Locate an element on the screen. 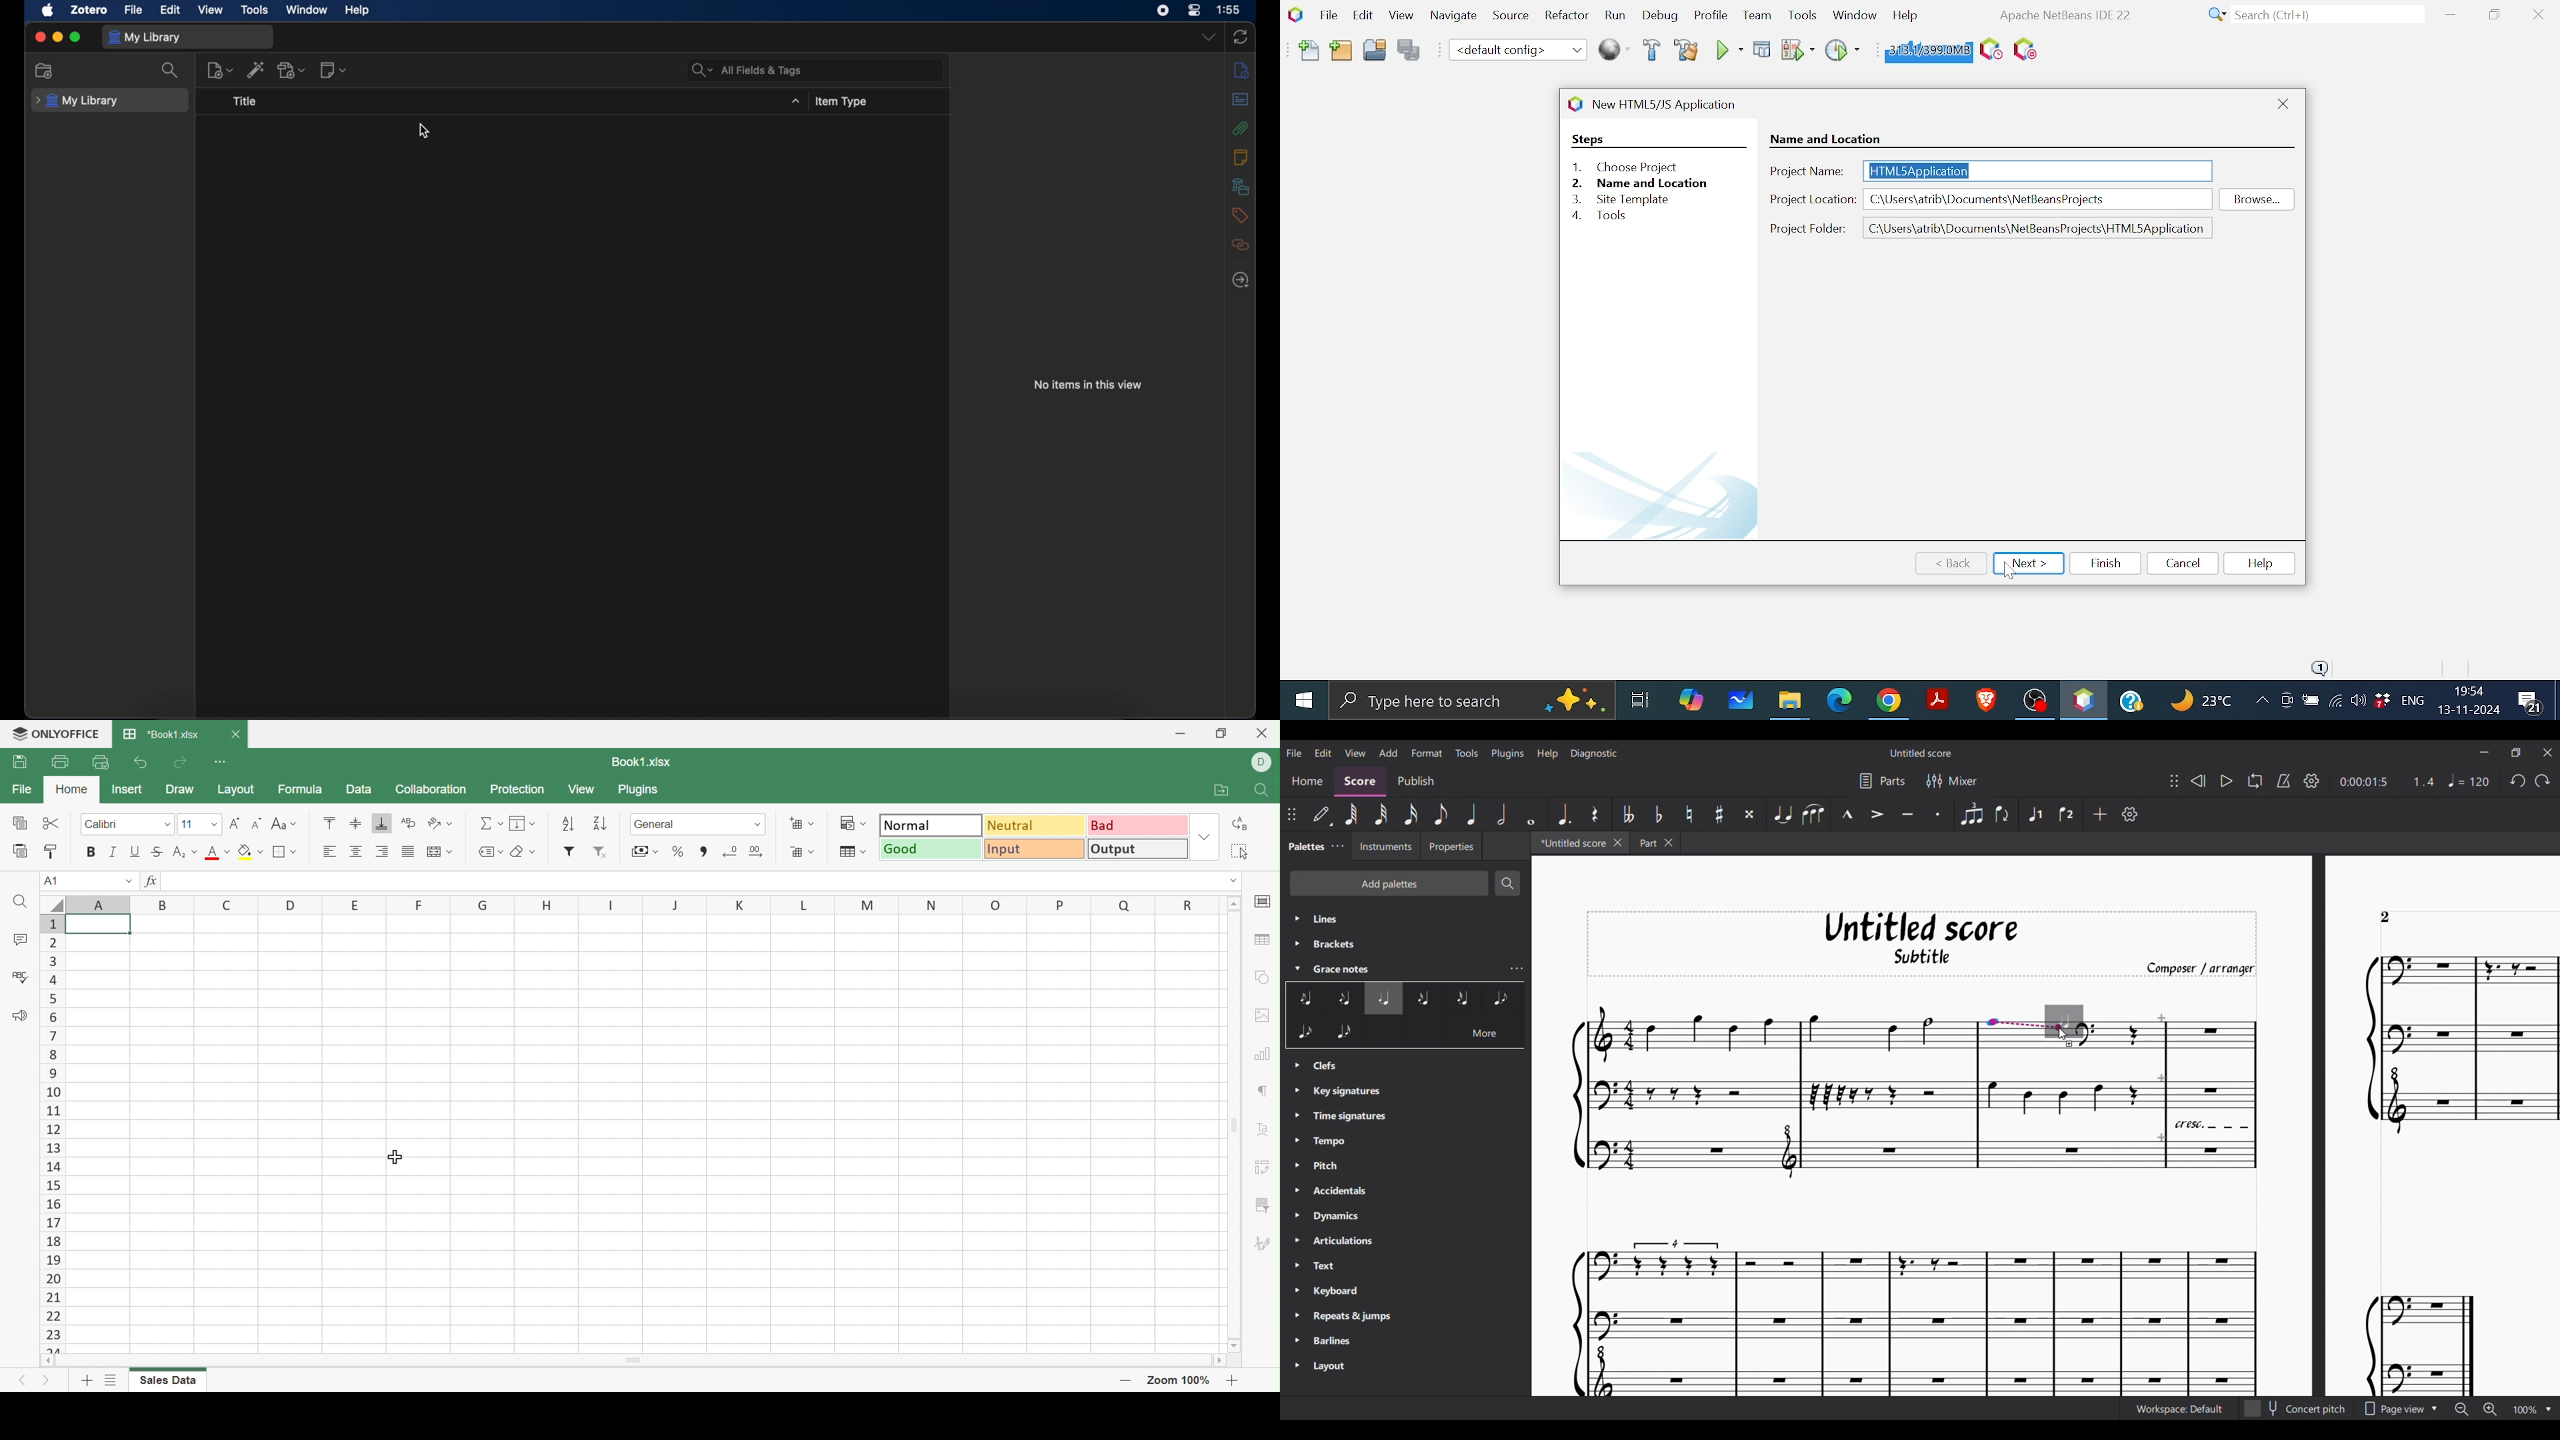 The height and width of the screenshot is (1456, 2576). Palette, current tab is located at coordinates (1305, 846).